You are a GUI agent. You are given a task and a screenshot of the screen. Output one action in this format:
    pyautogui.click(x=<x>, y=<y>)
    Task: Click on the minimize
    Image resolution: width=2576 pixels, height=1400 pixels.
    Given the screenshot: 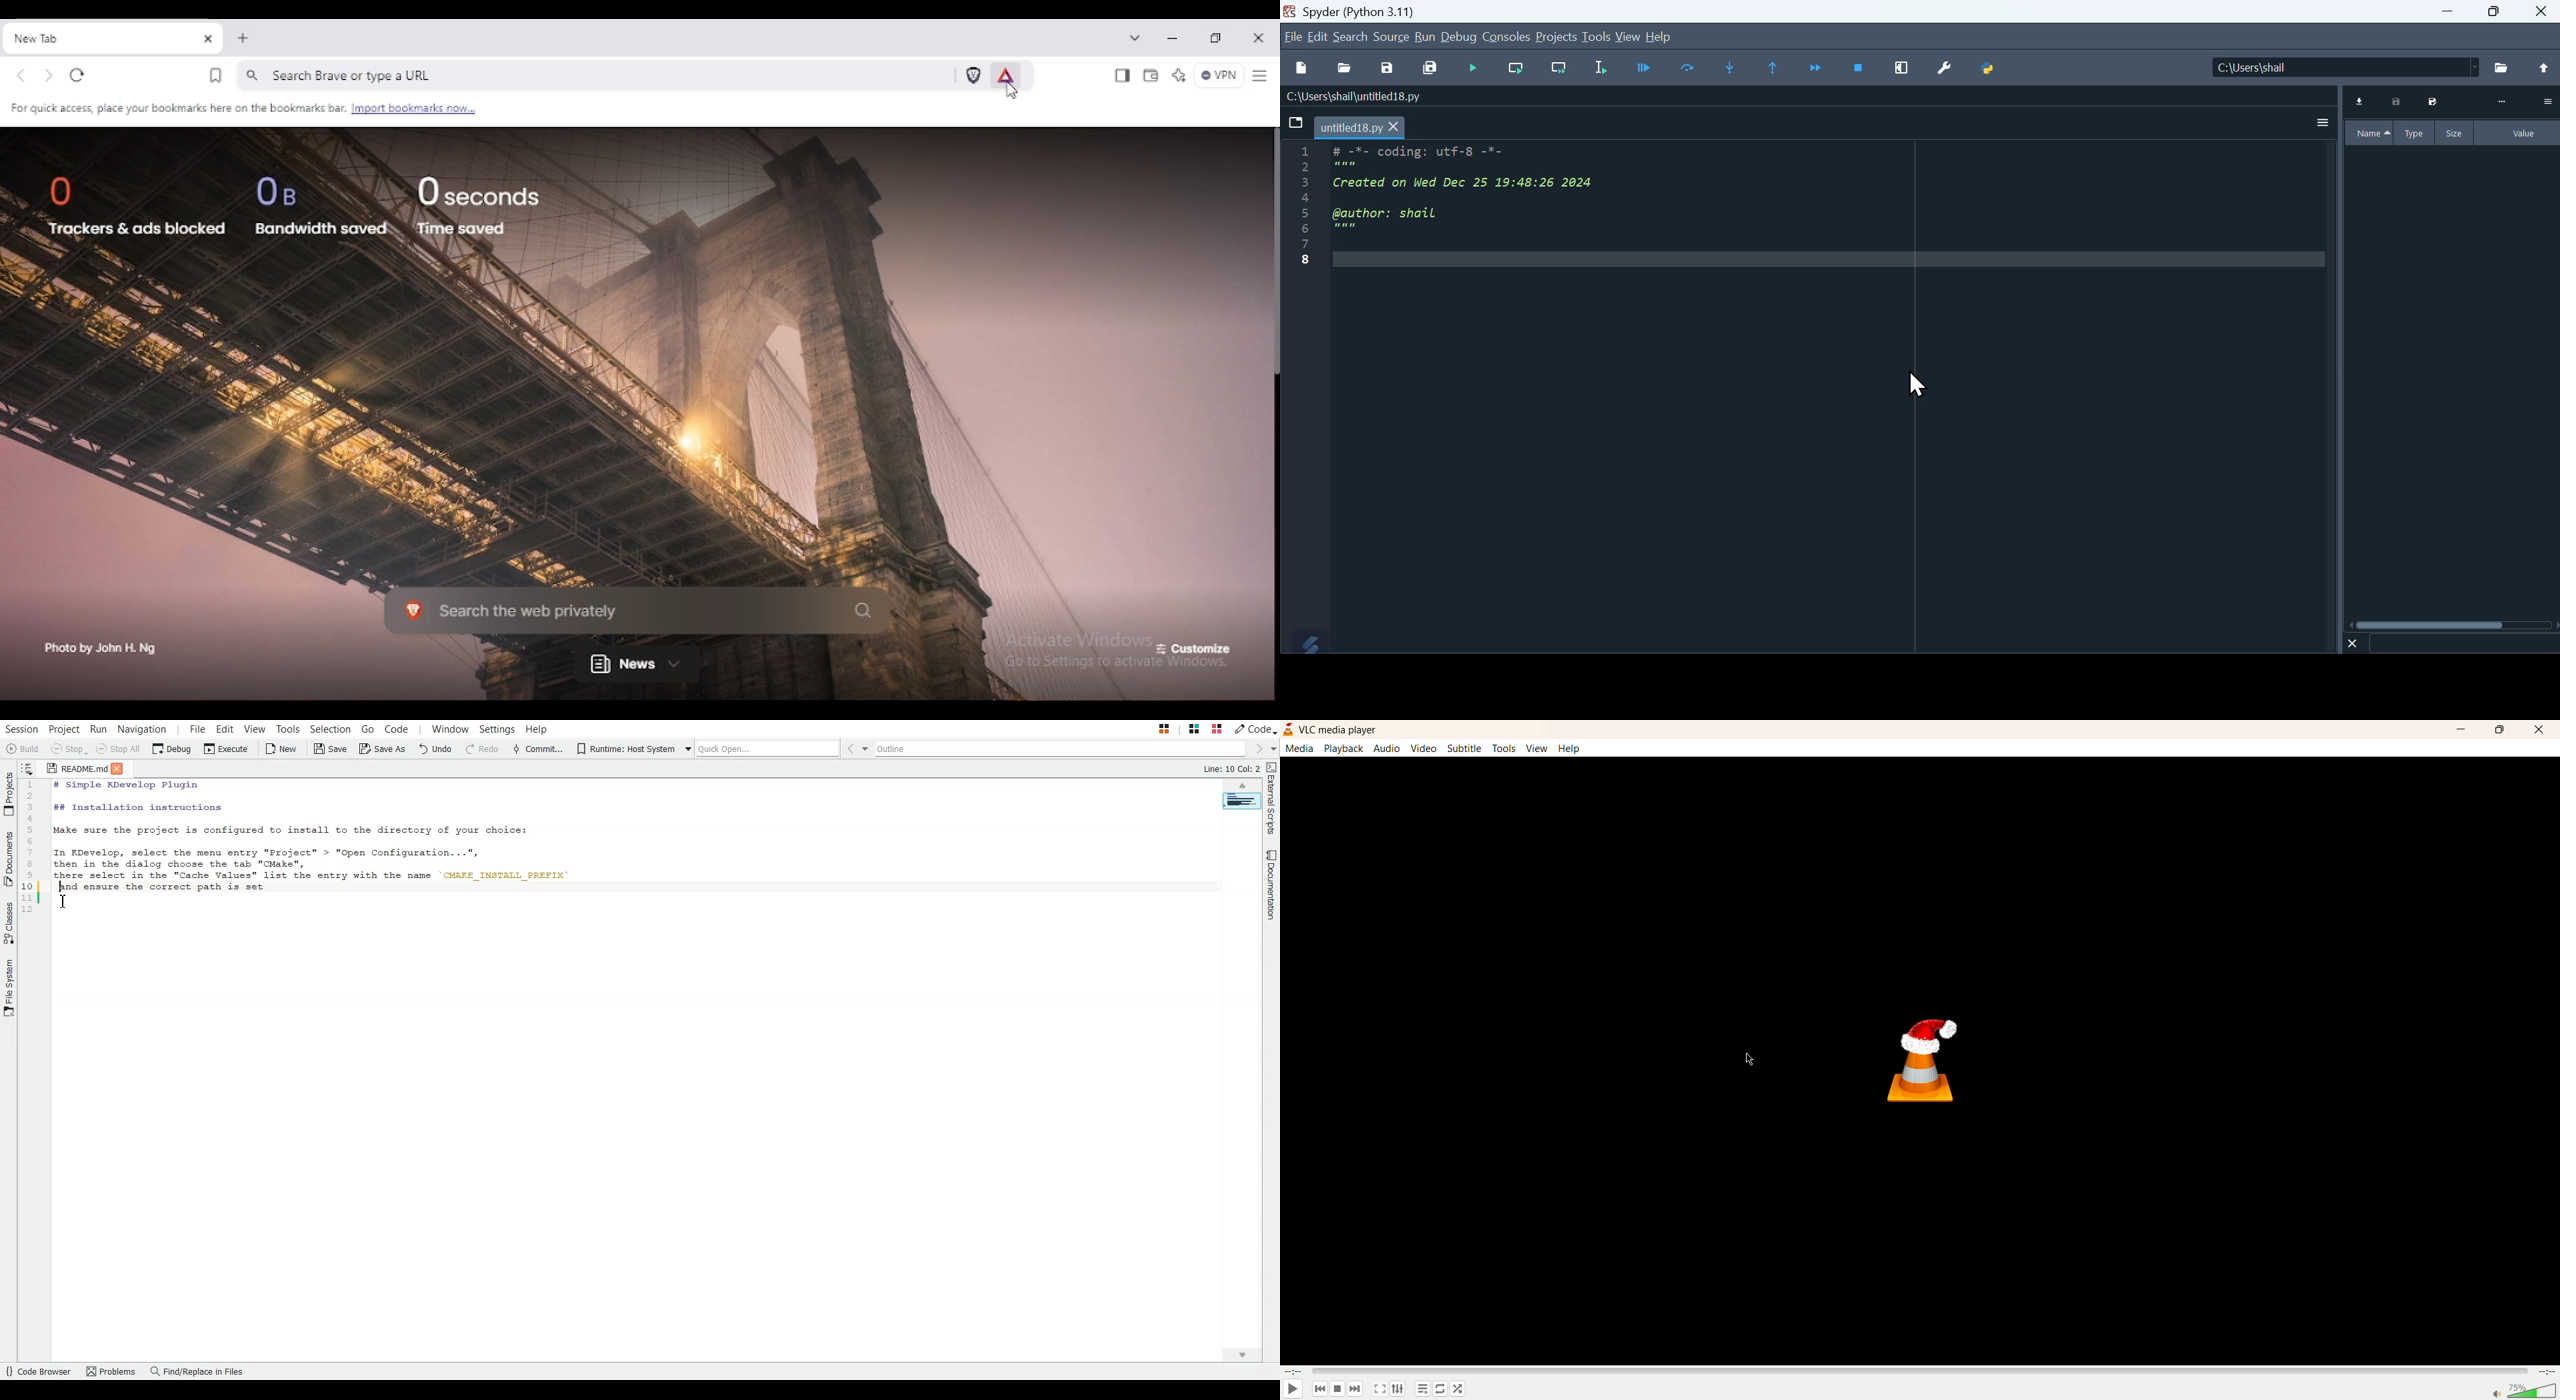 What is the action you would take?
    pyautogui.click(x=2445, y=11)
    